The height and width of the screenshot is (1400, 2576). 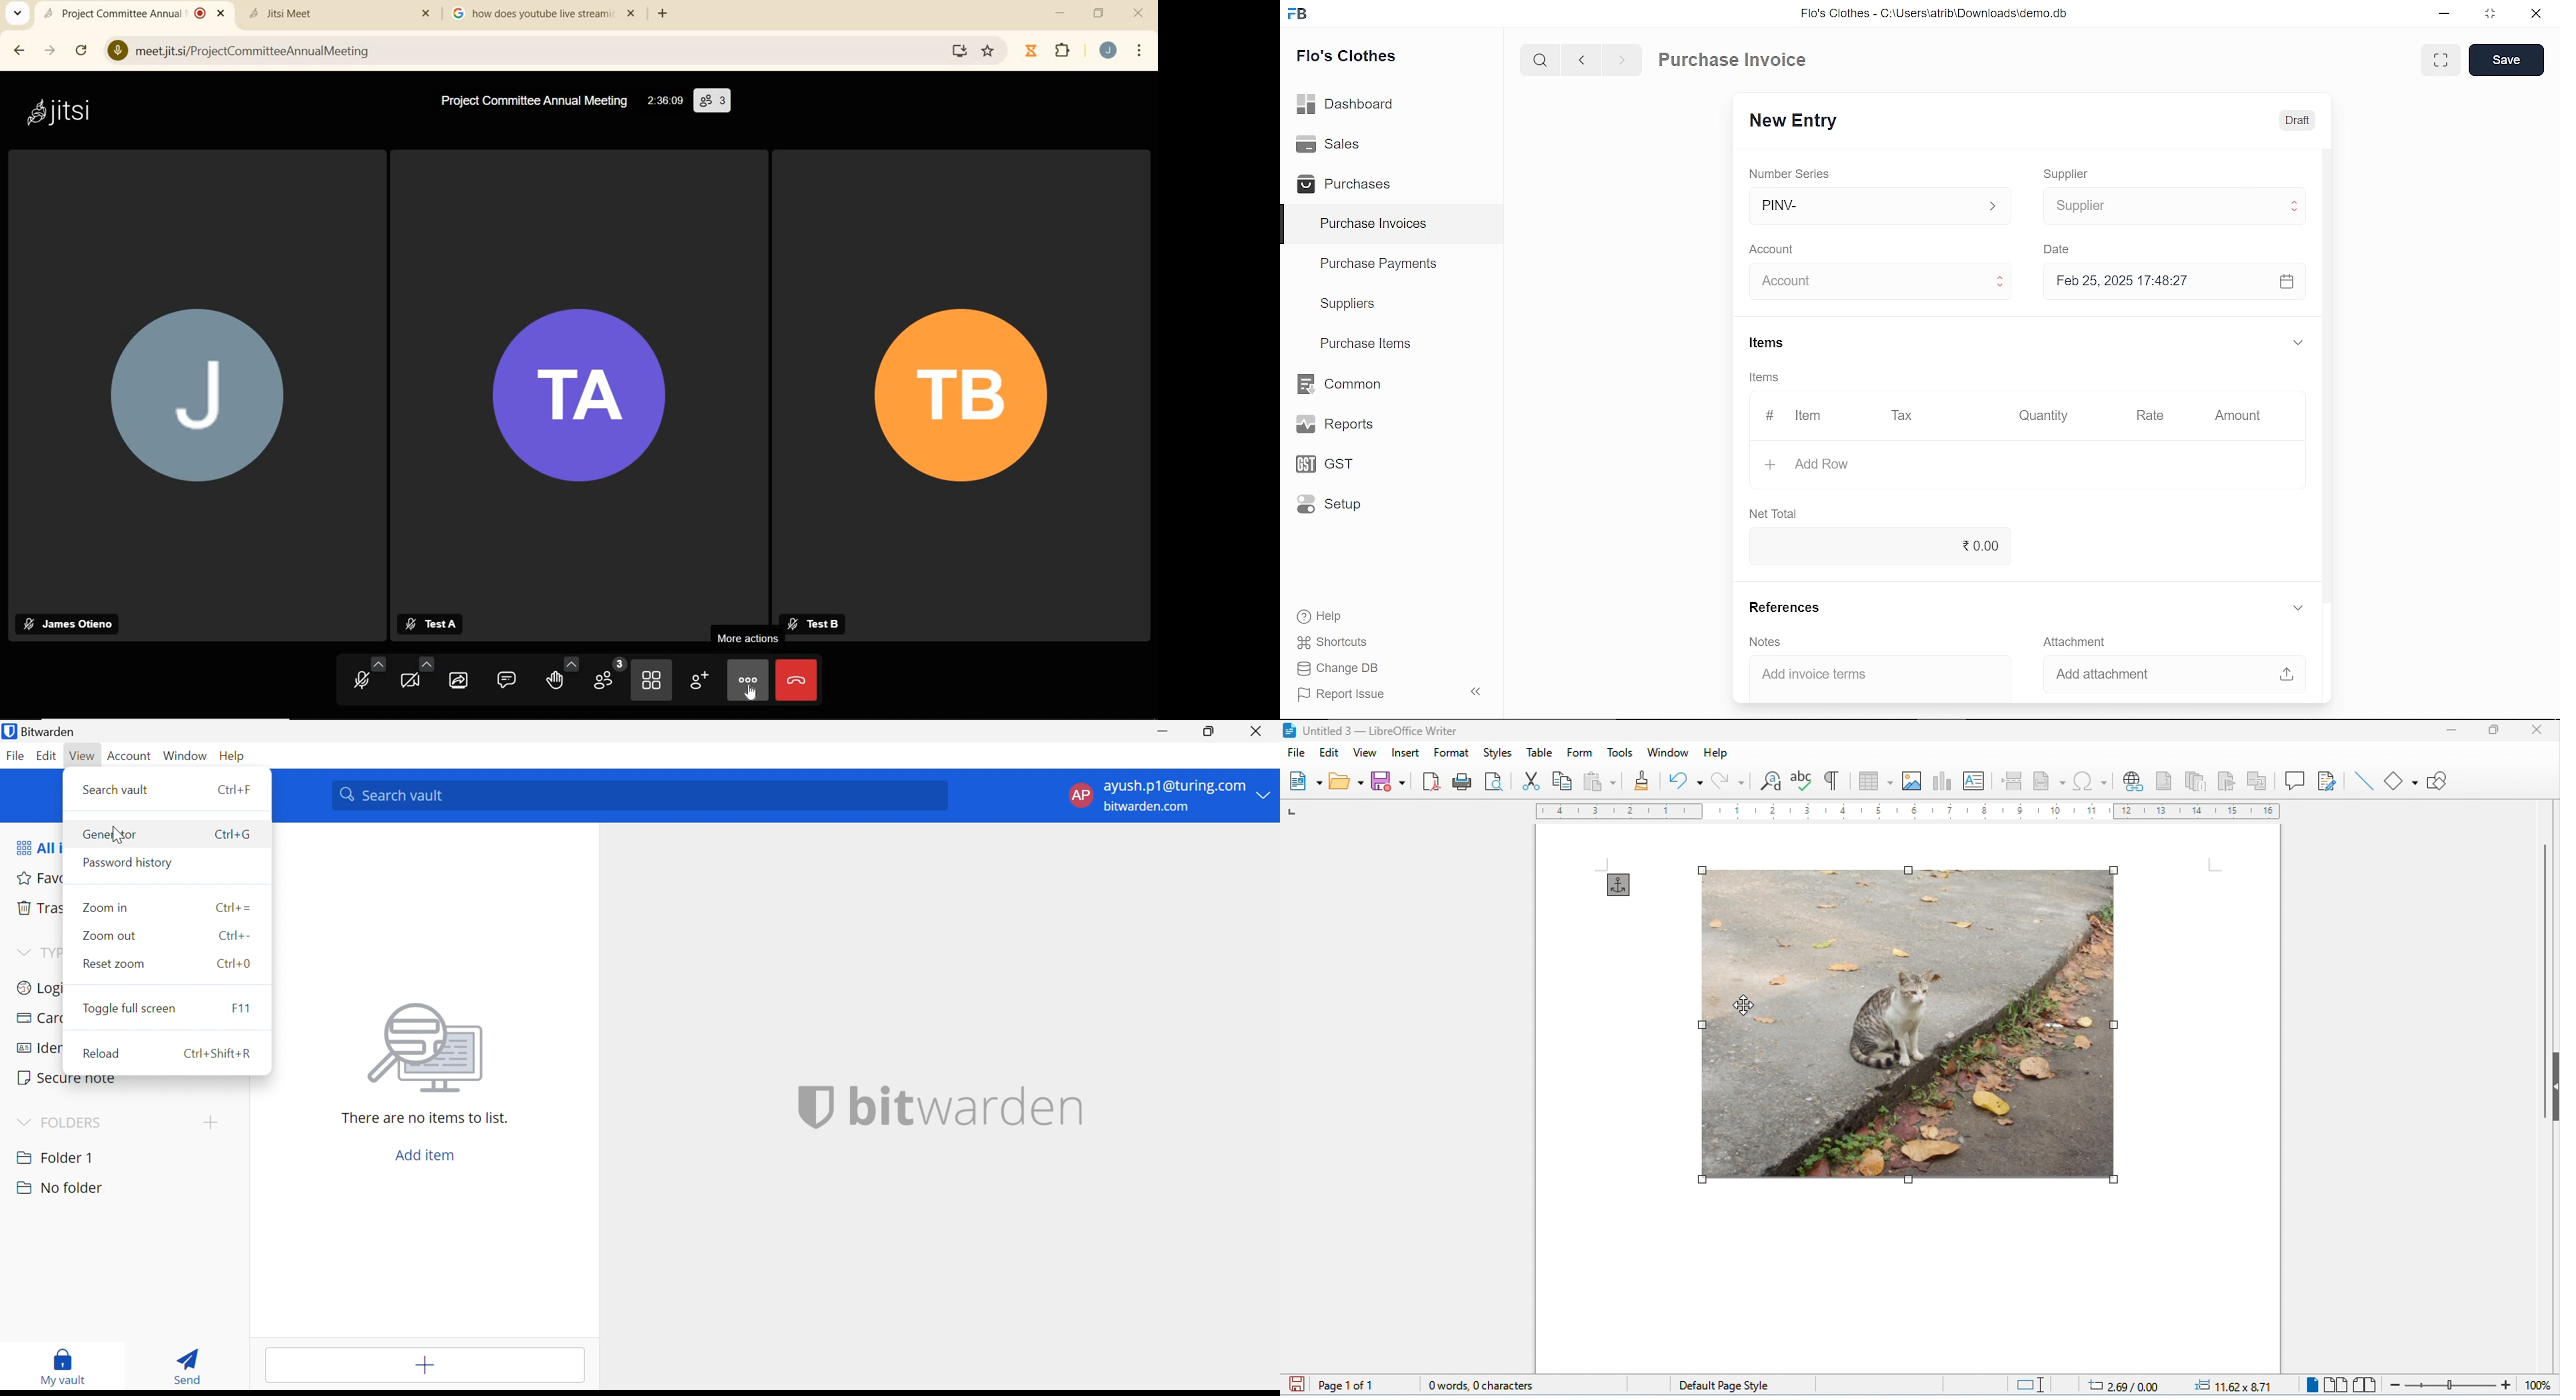 I want to click on 0.00, so click(x=1874, y=546).